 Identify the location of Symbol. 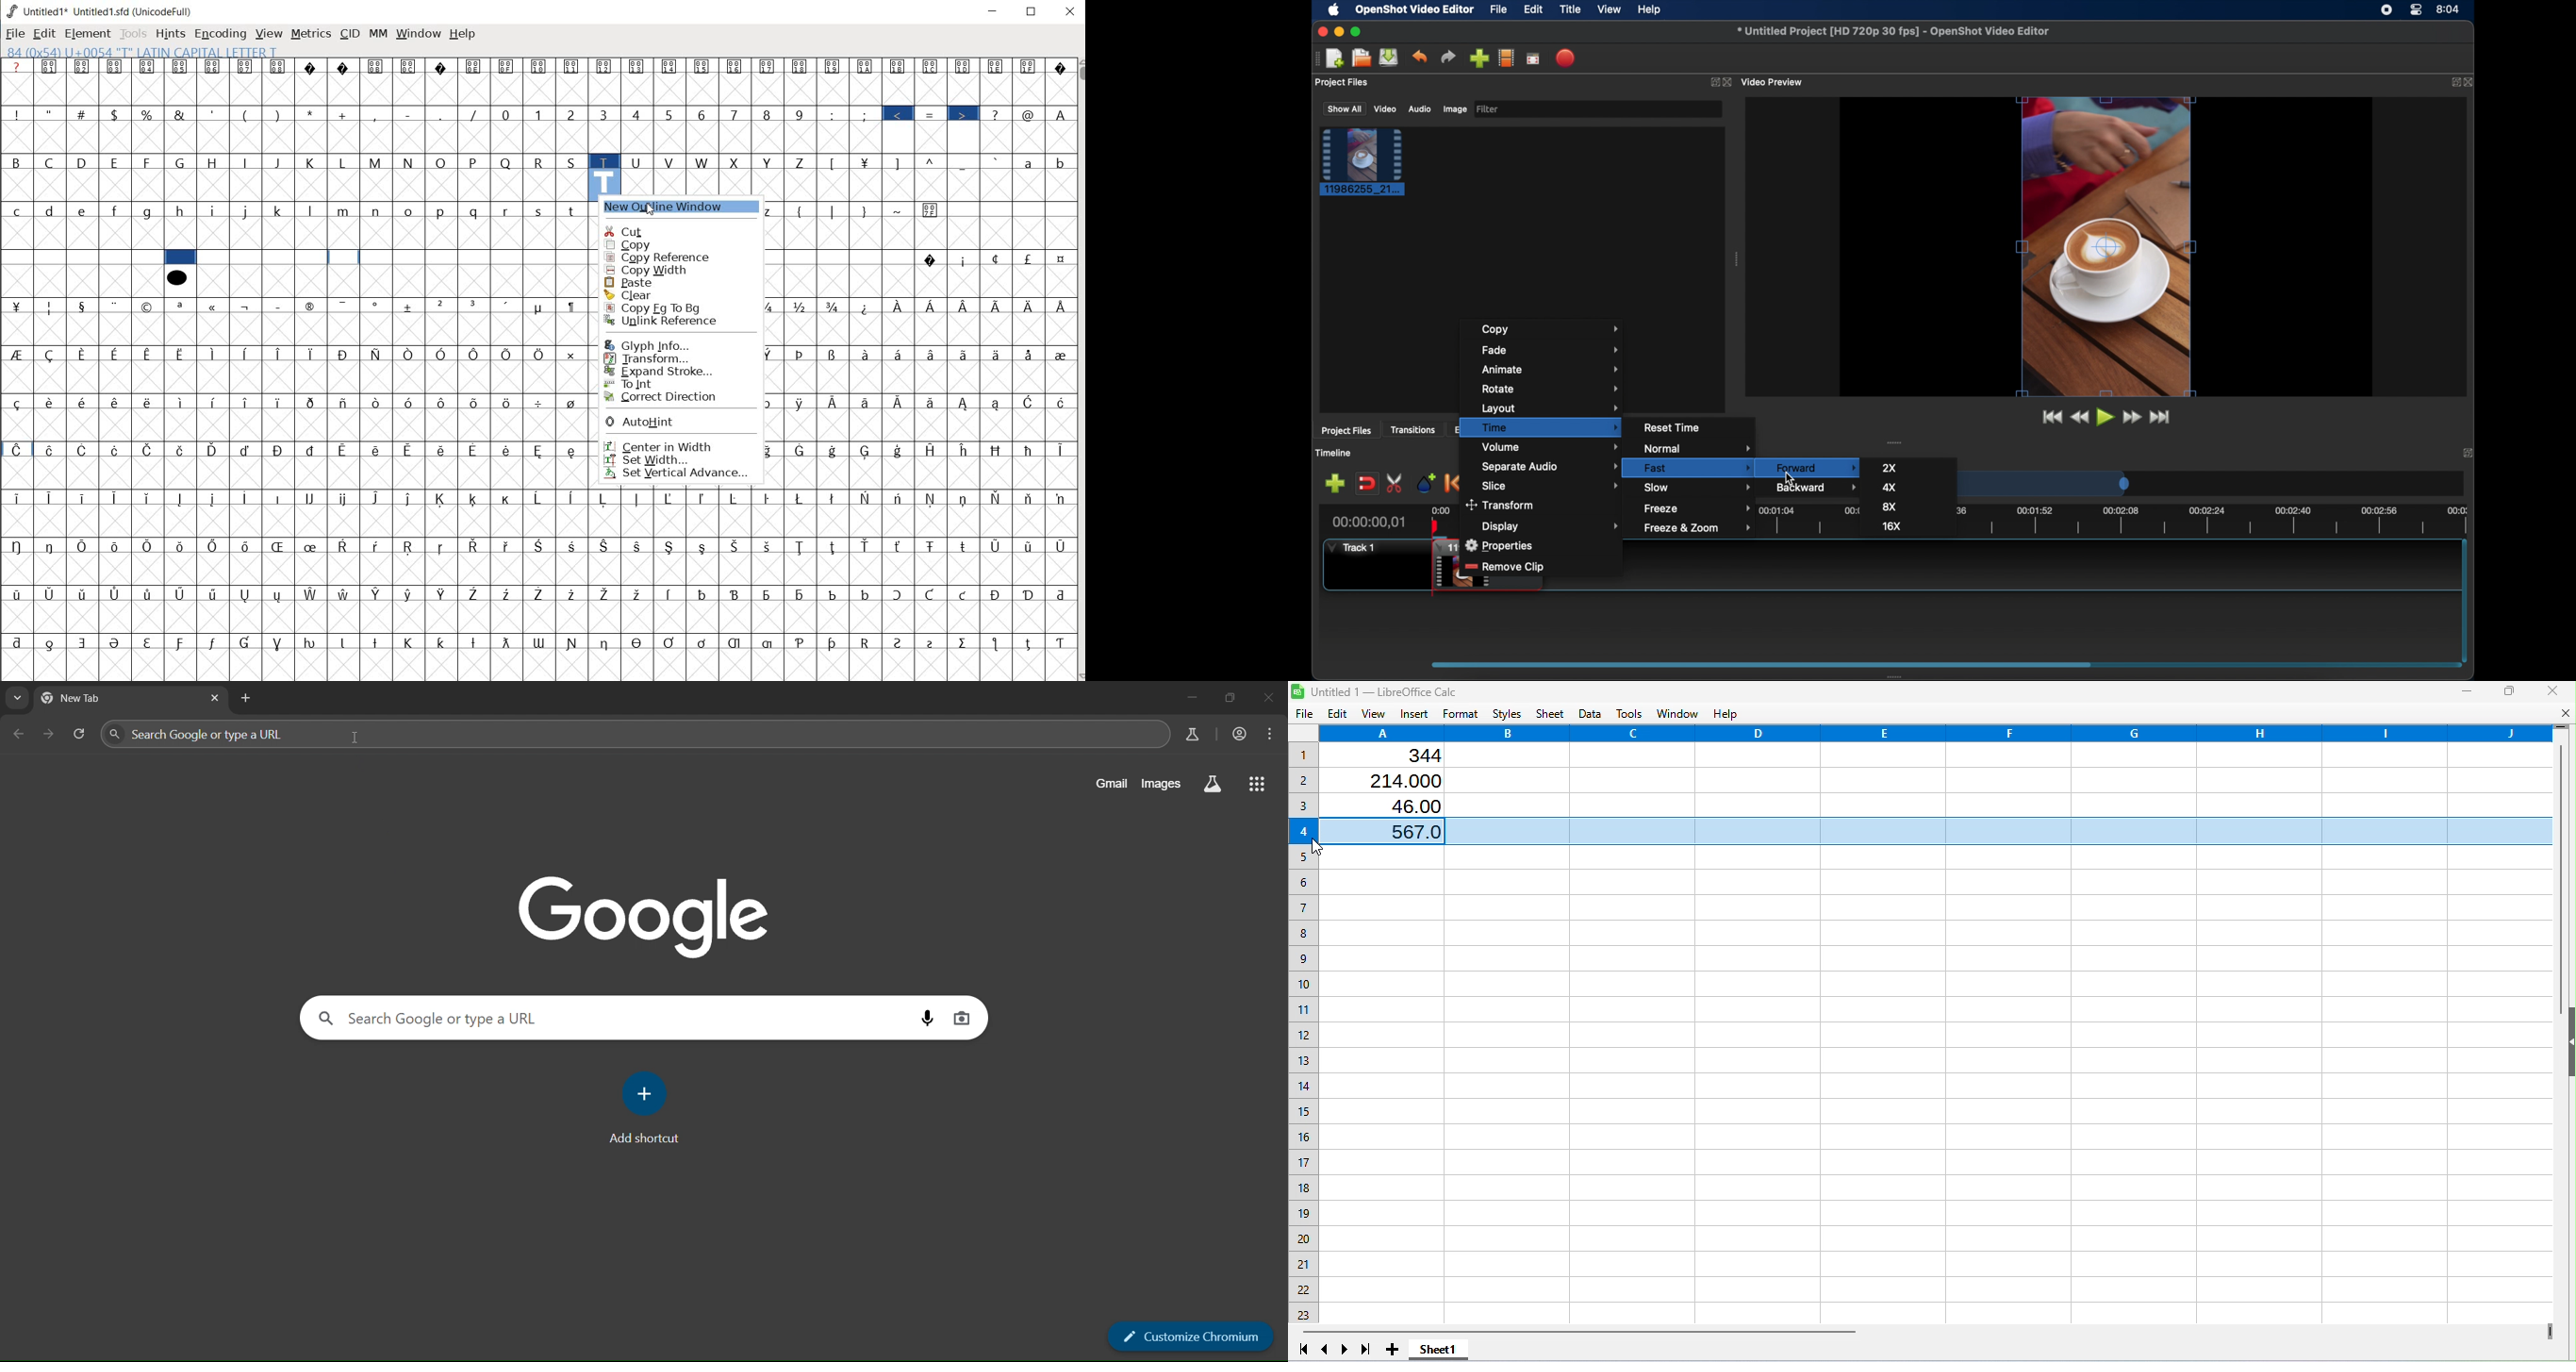
(833, 307).